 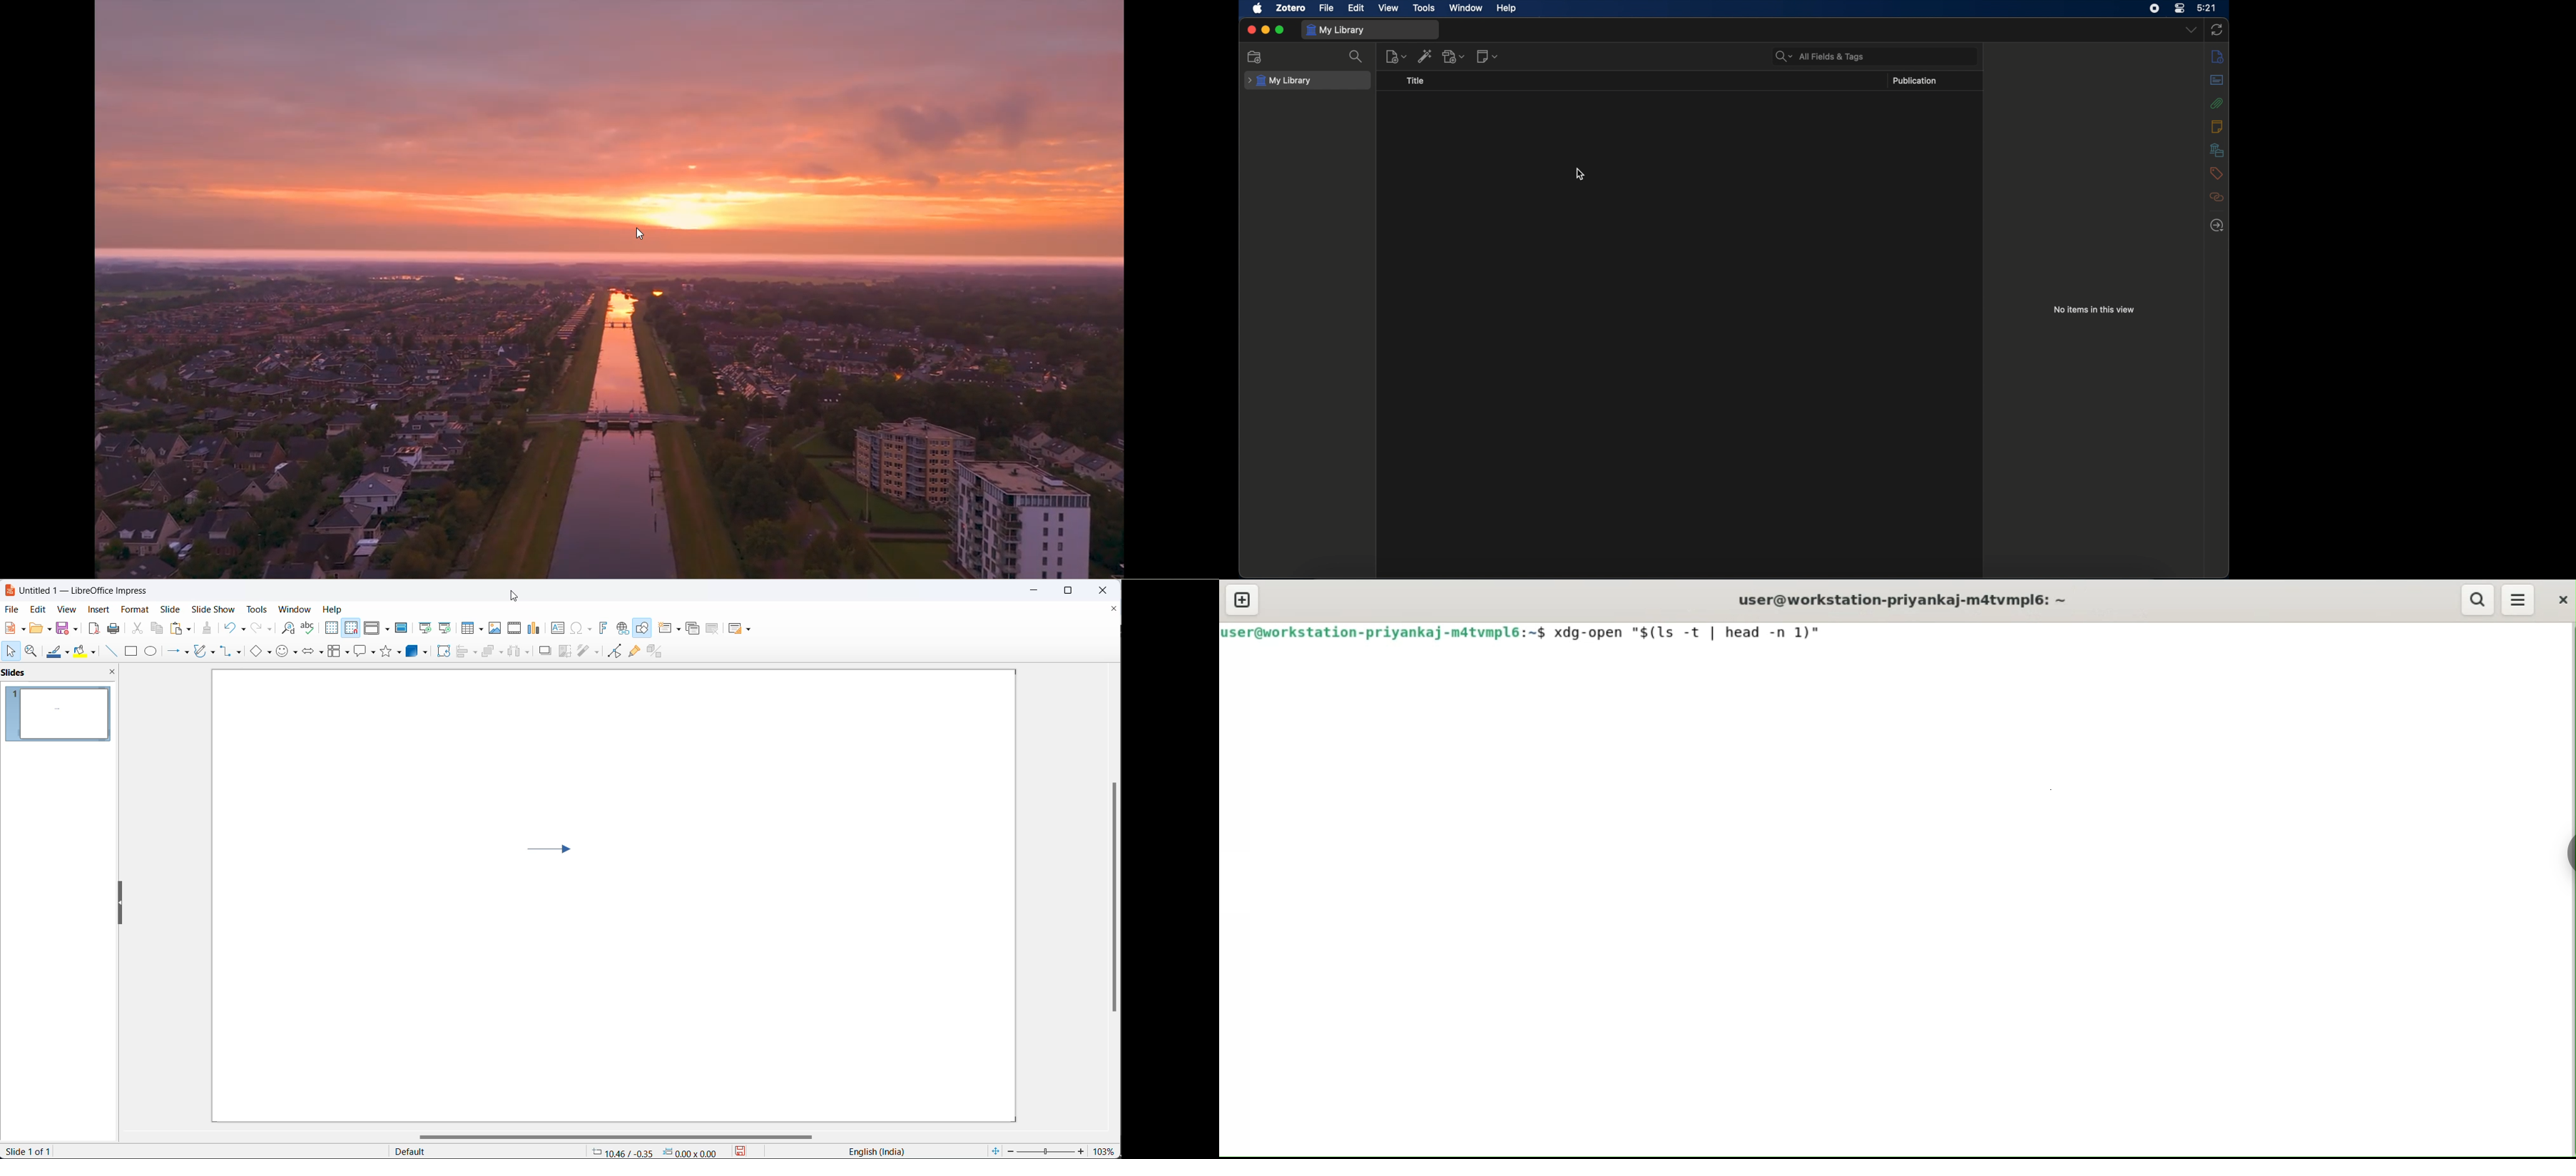 I want to click on spellings, so click(x=309, y=628).